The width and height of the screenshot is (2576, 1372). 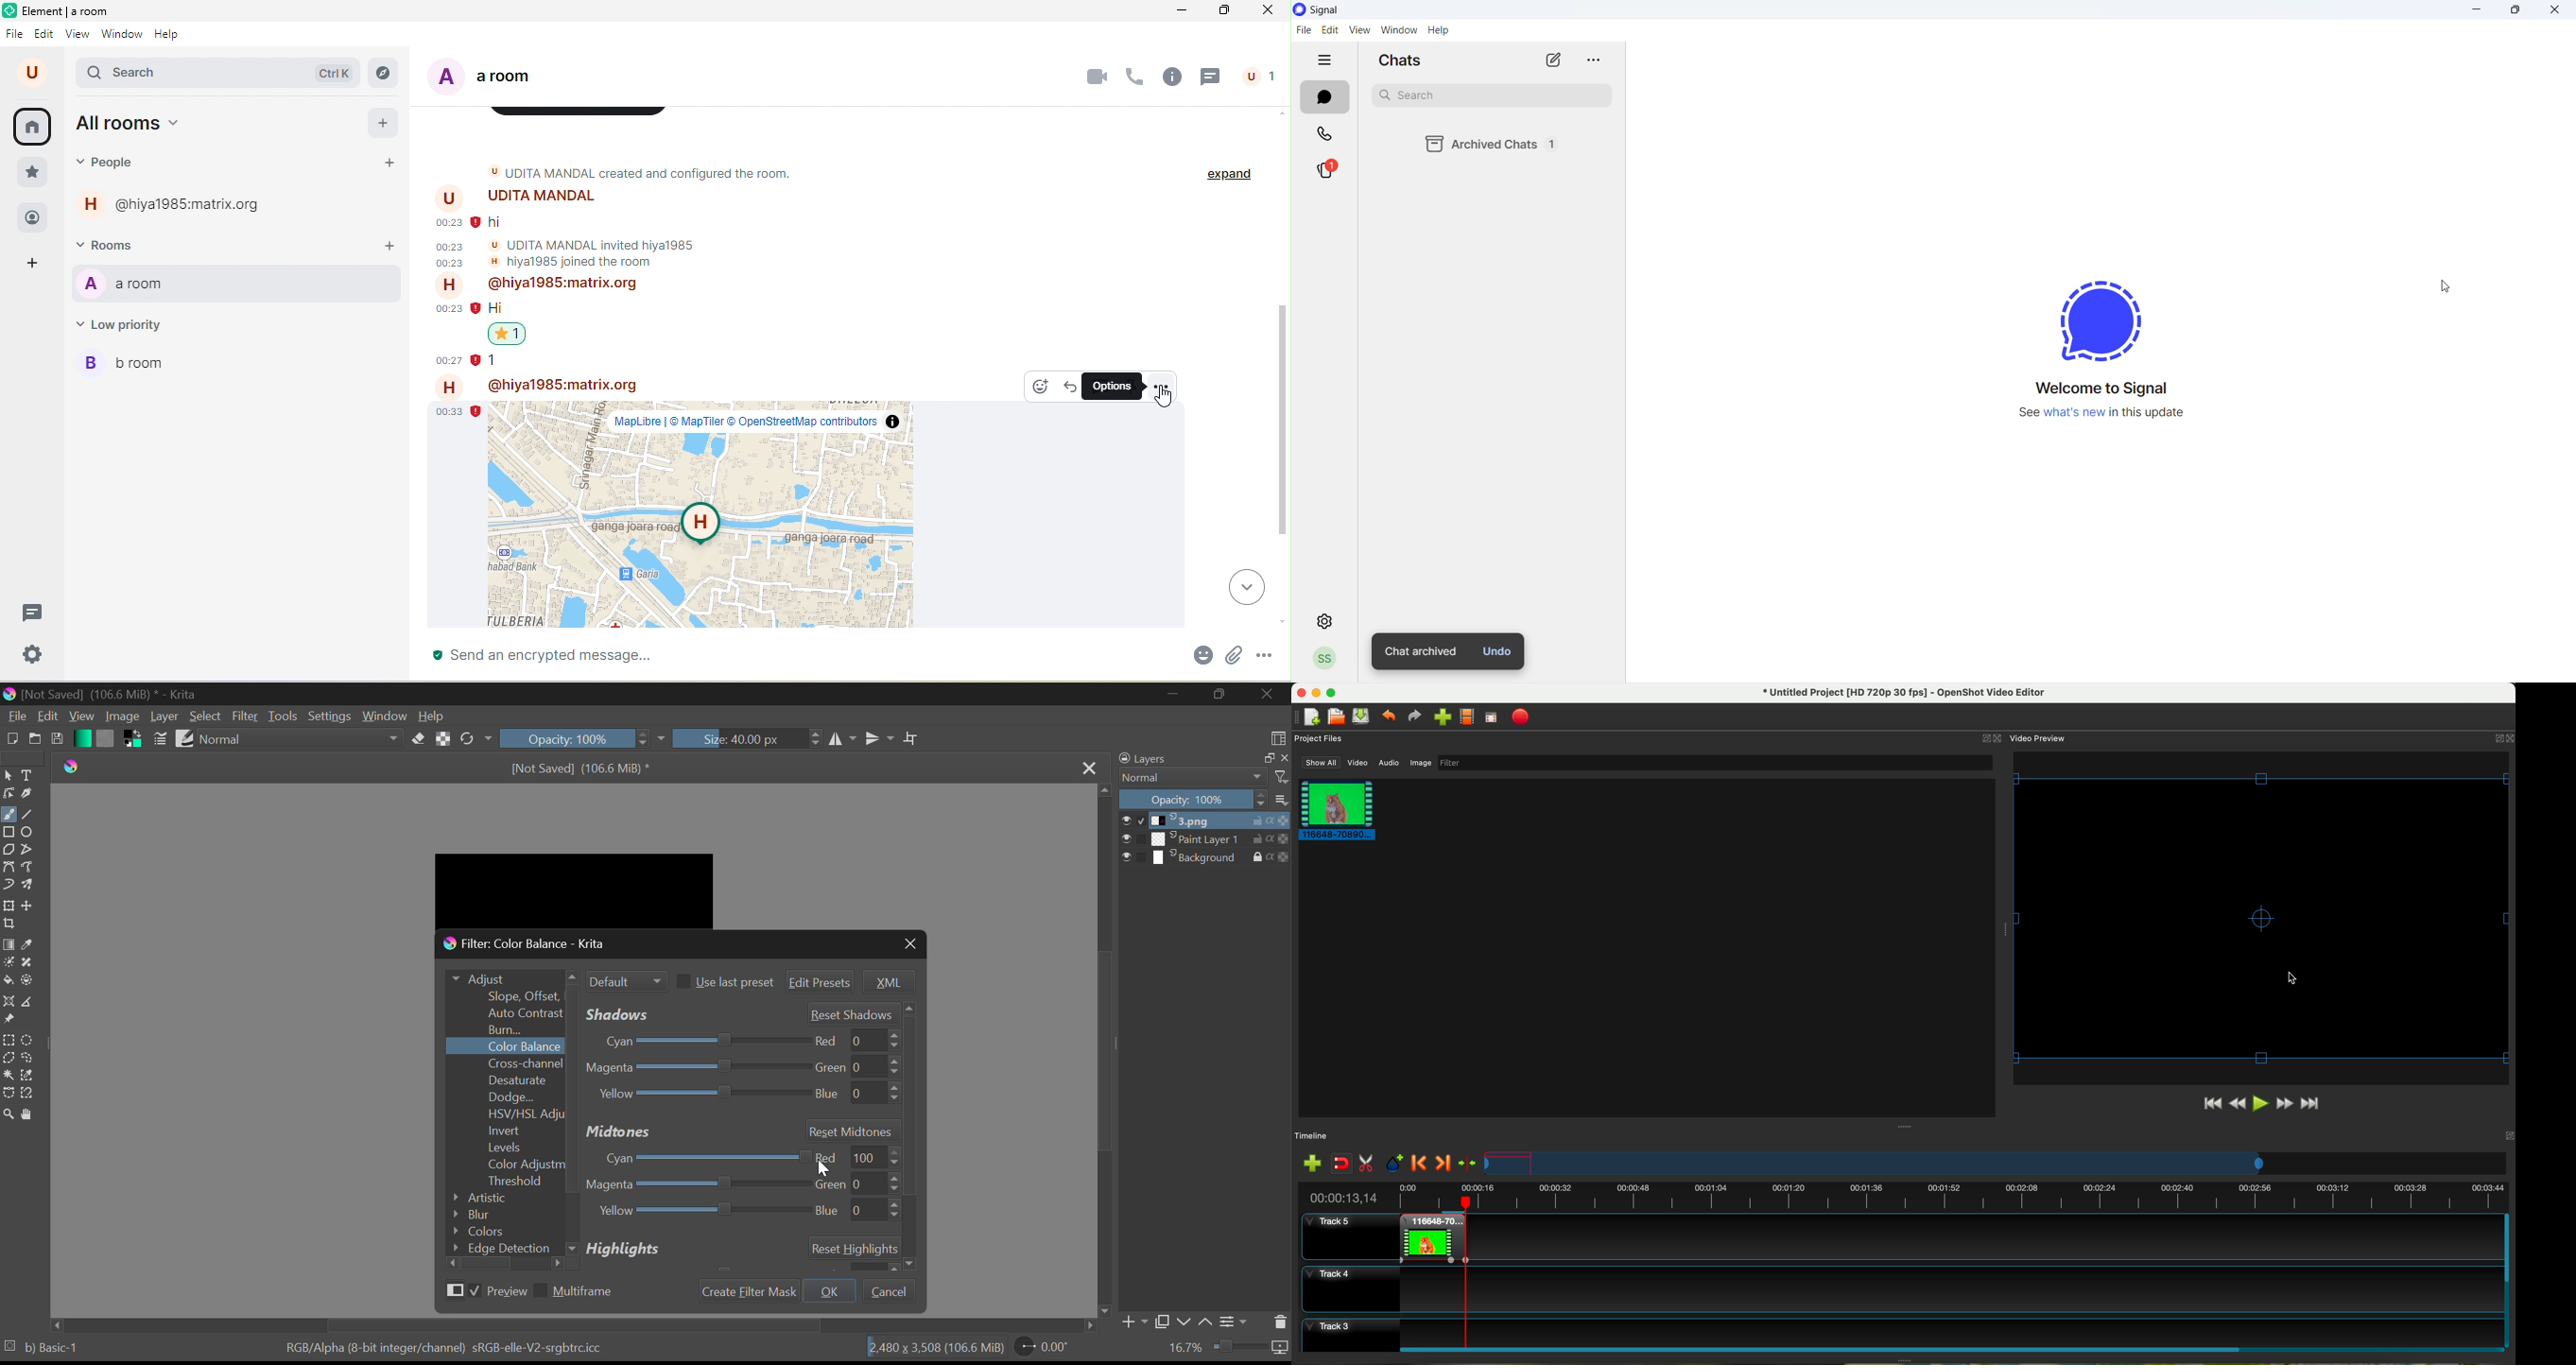 I want to click on people, so click(x=33, y=221).